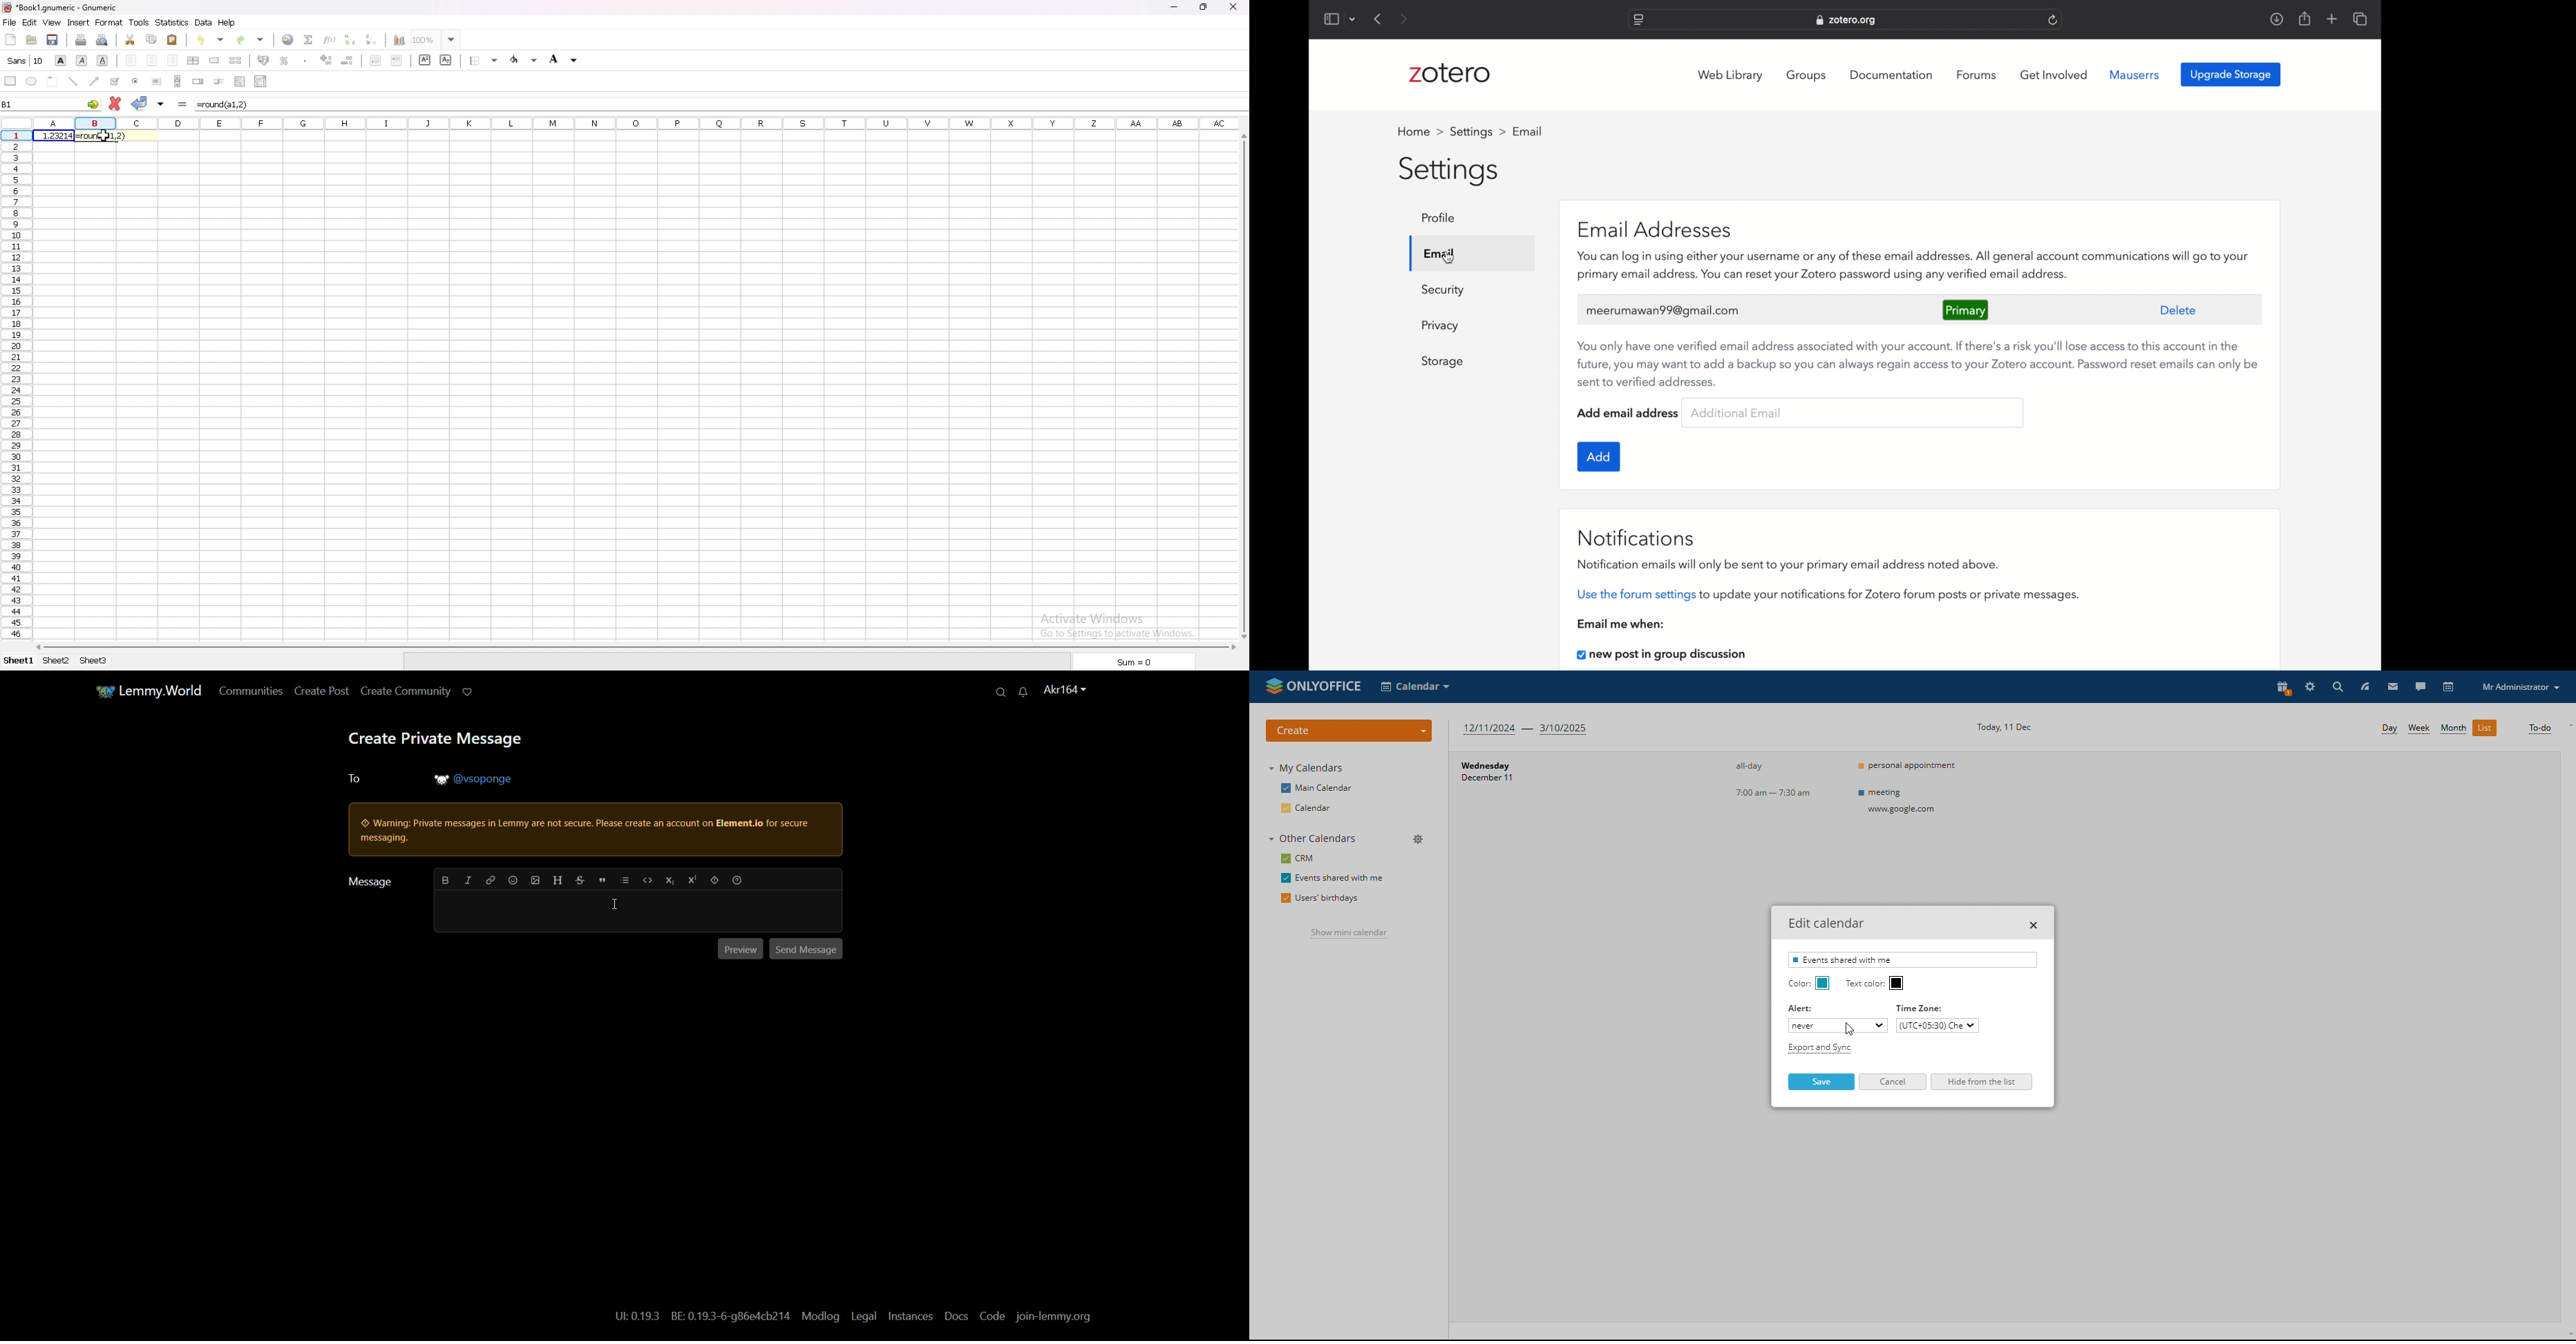 This screenshot has height=1344, width=2576. Describe the element at coordinates (717, 880) in the screenshot. I see `spoiler` at that location.